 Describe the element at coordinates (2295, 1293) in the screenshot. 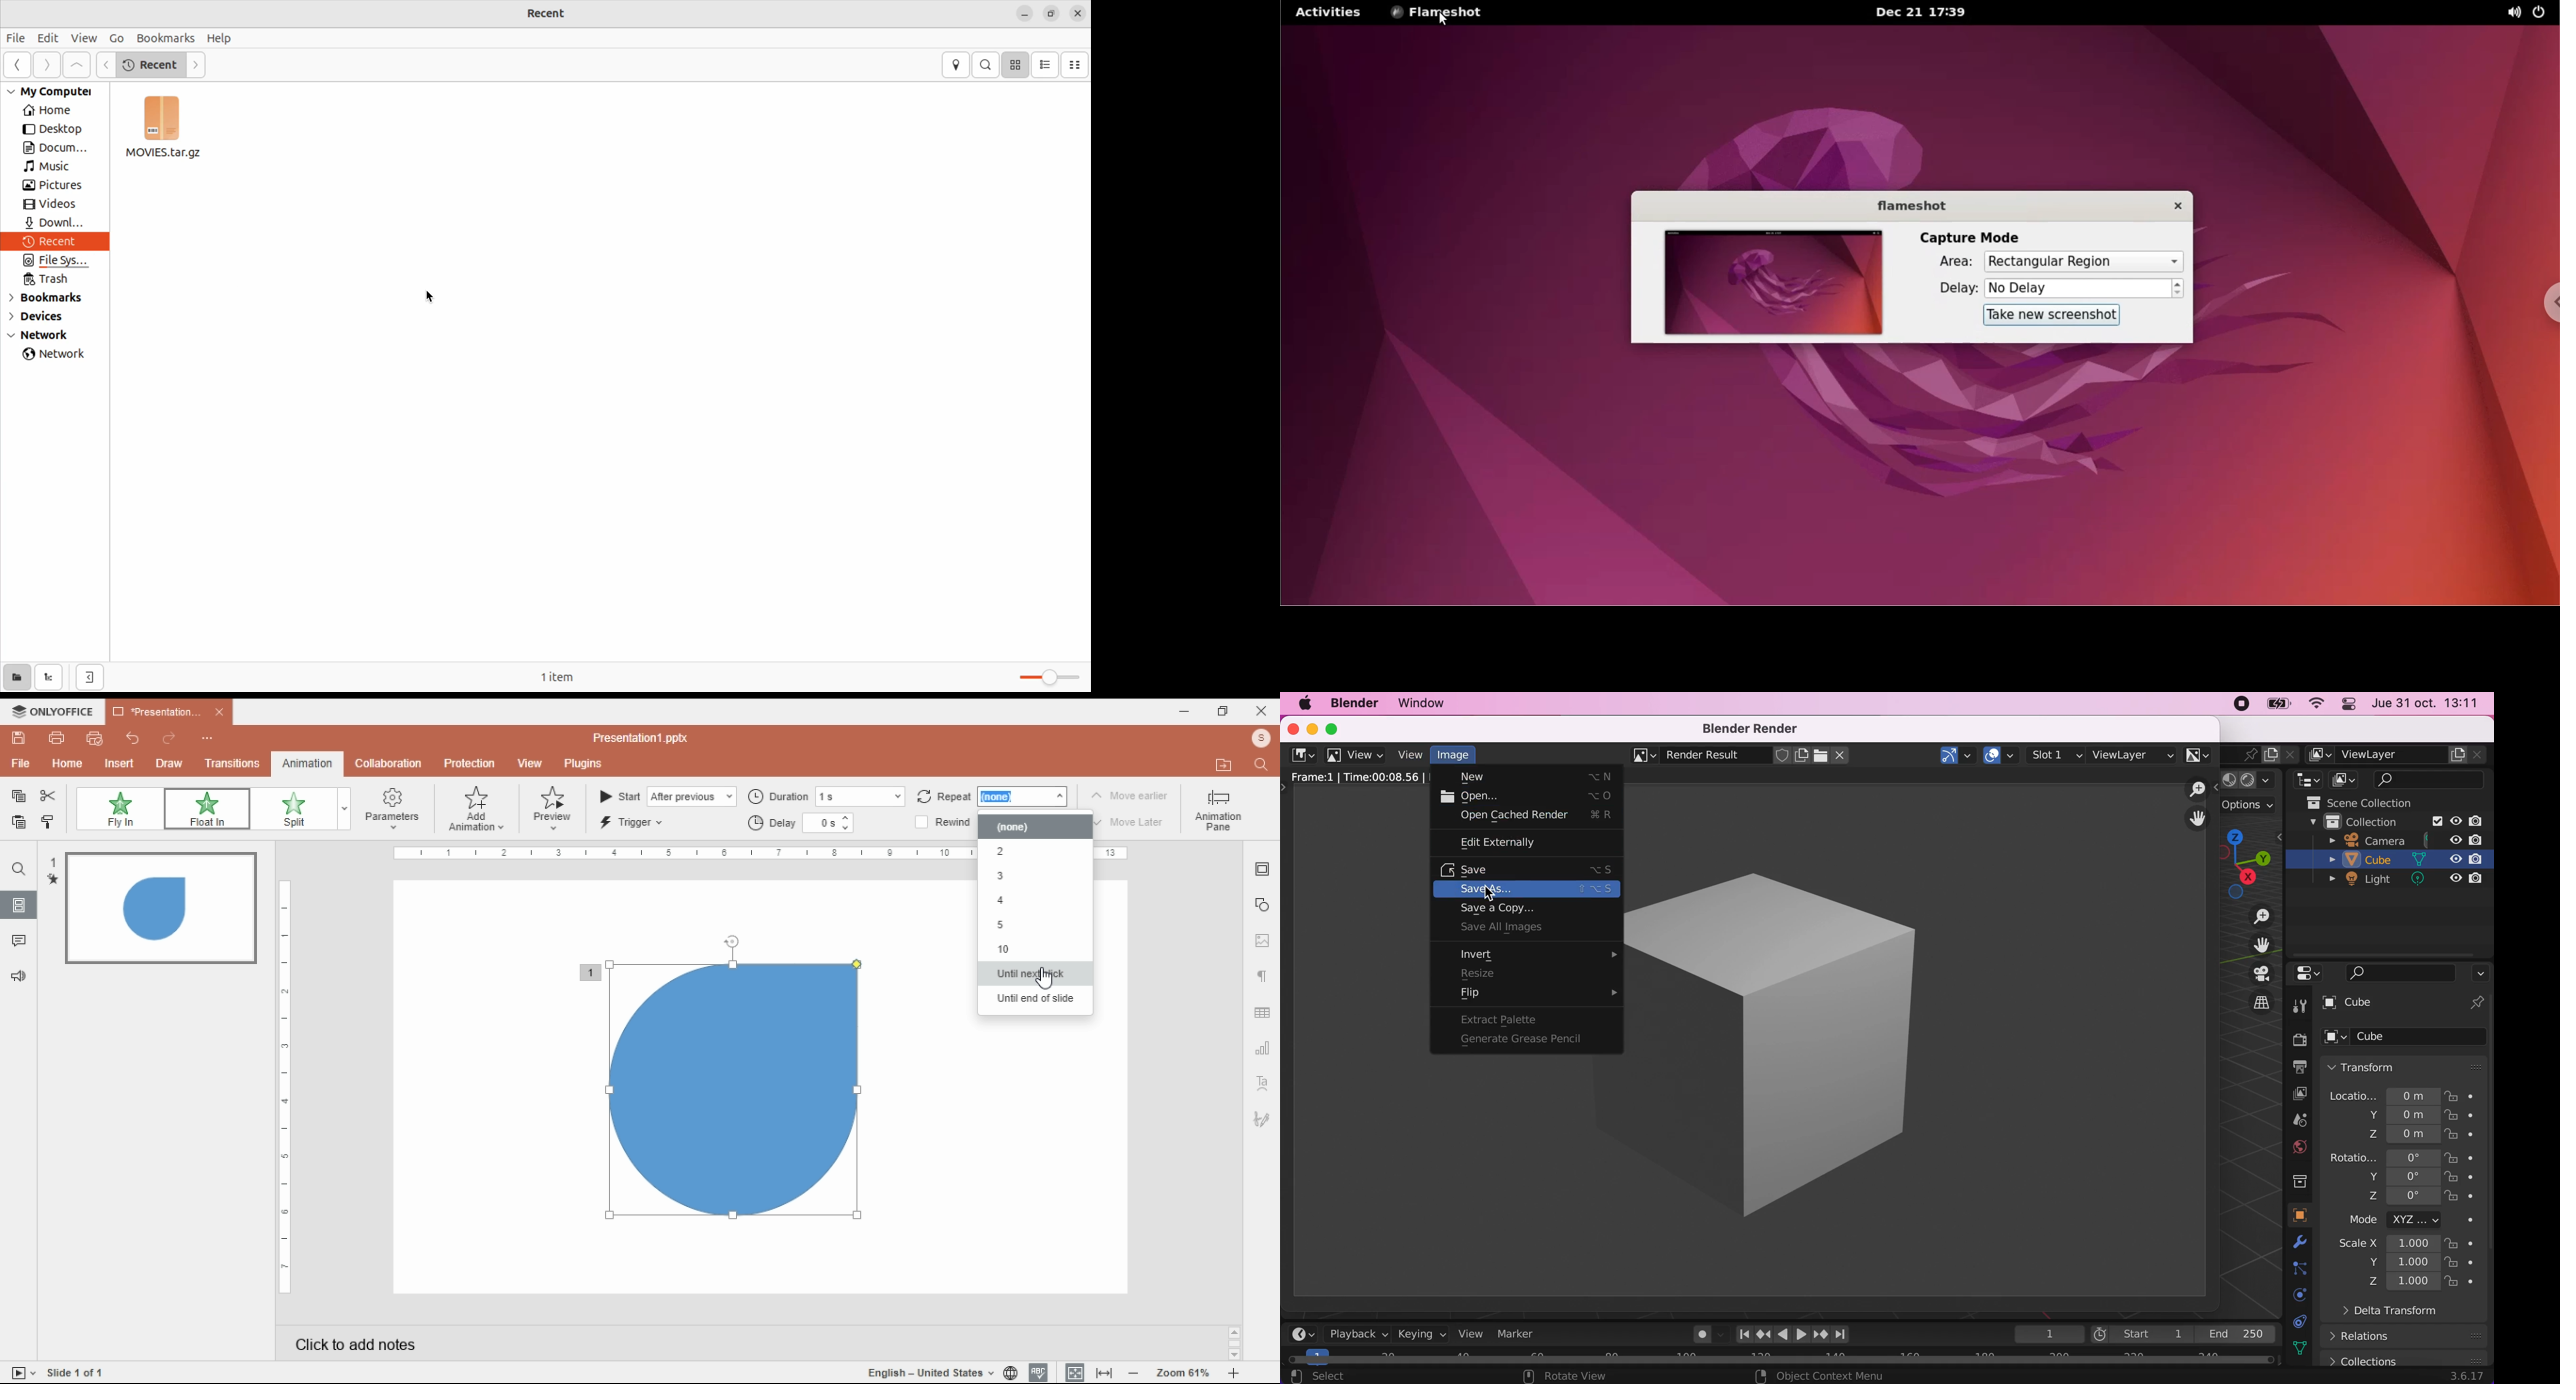

I see `physics` at that location.